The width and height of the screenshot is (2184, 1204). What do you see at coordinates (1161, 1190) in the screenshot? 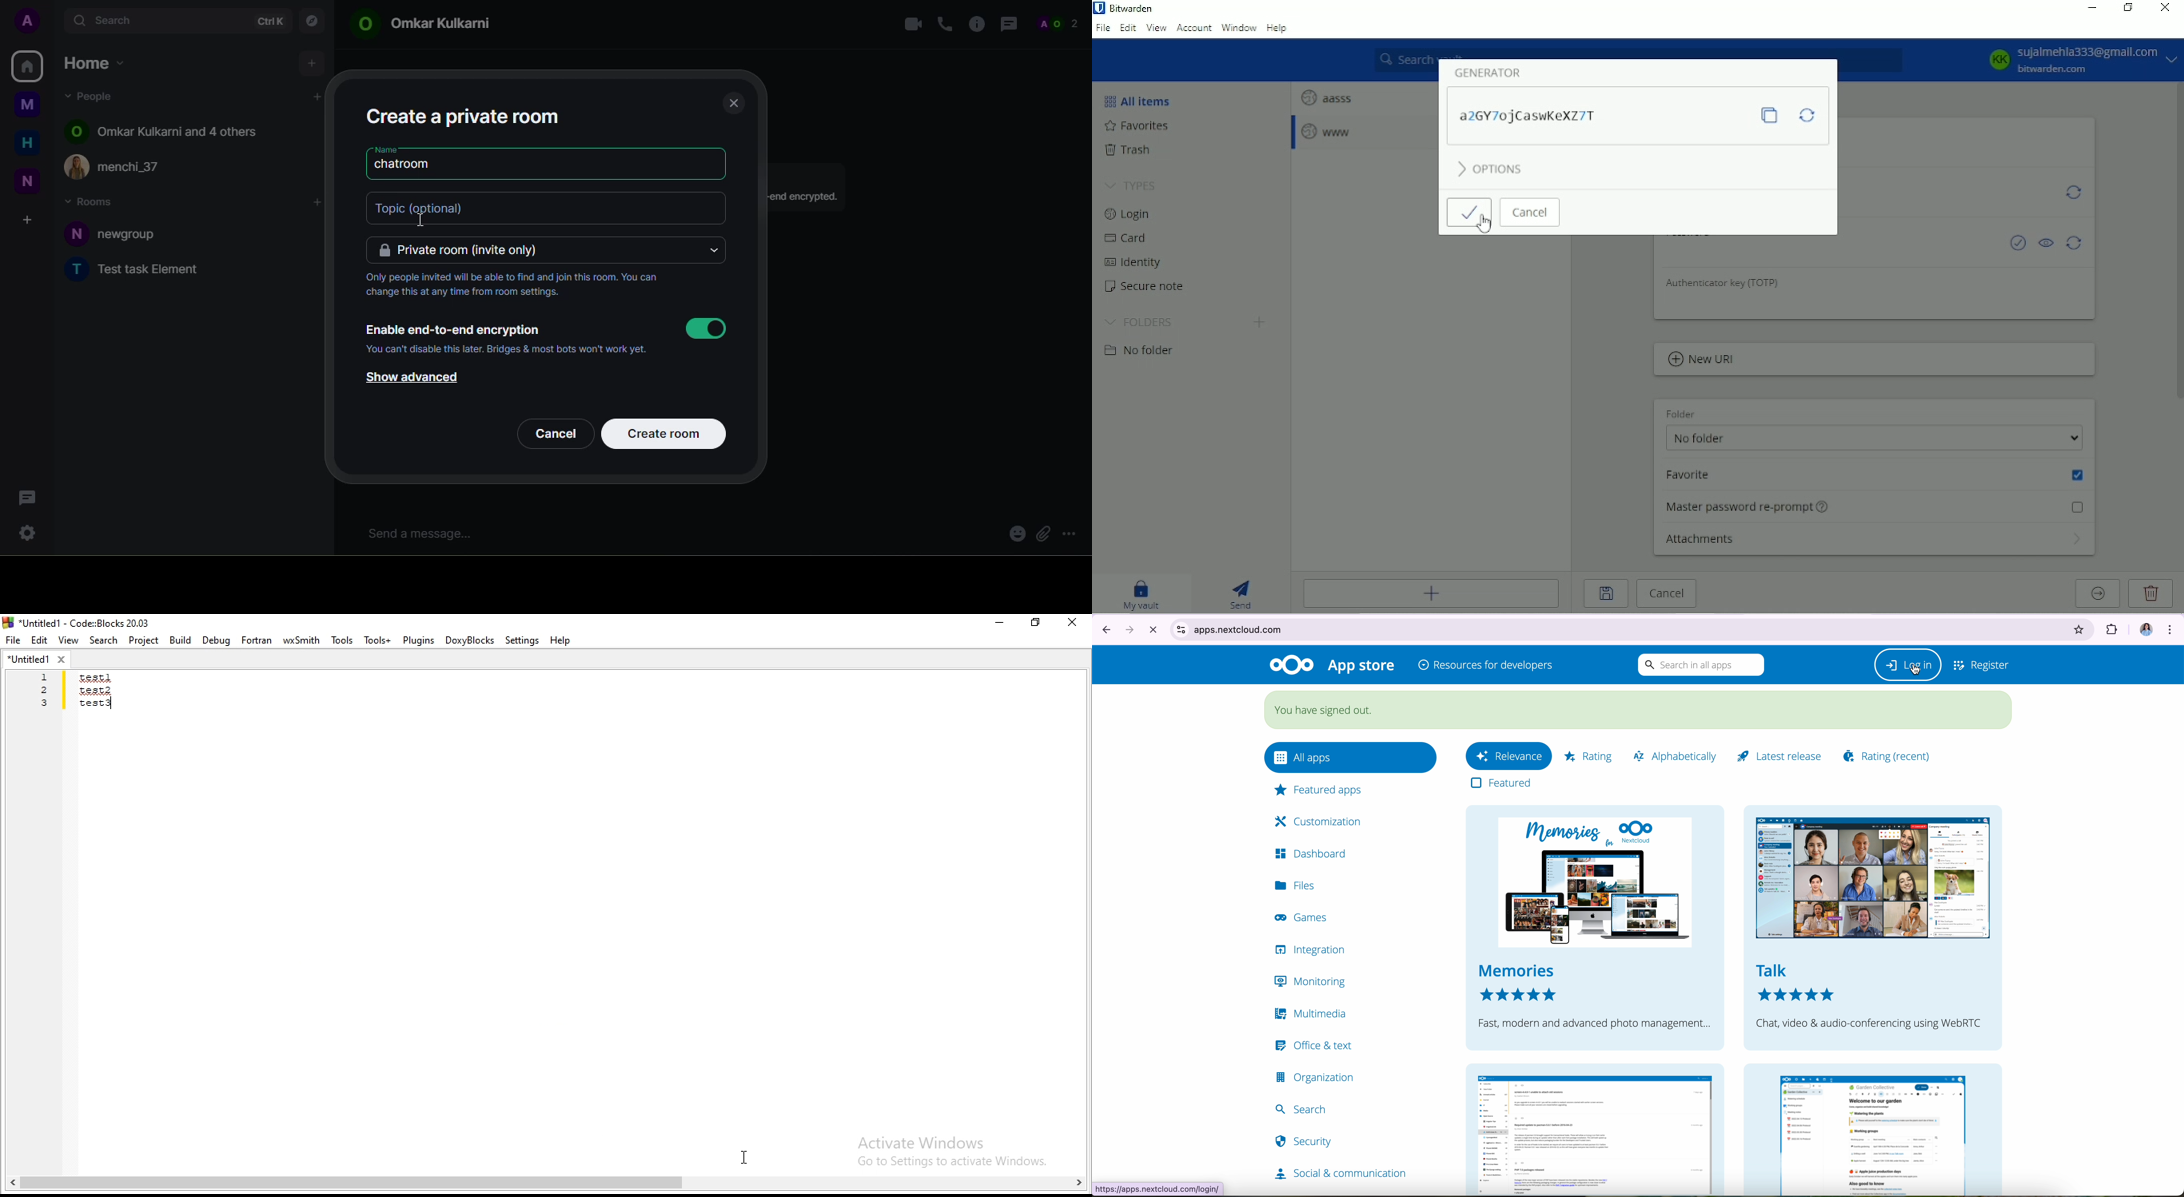
I see `https.//apps.nextcloud.com/logout.` at bounding box center [1161, 1190].